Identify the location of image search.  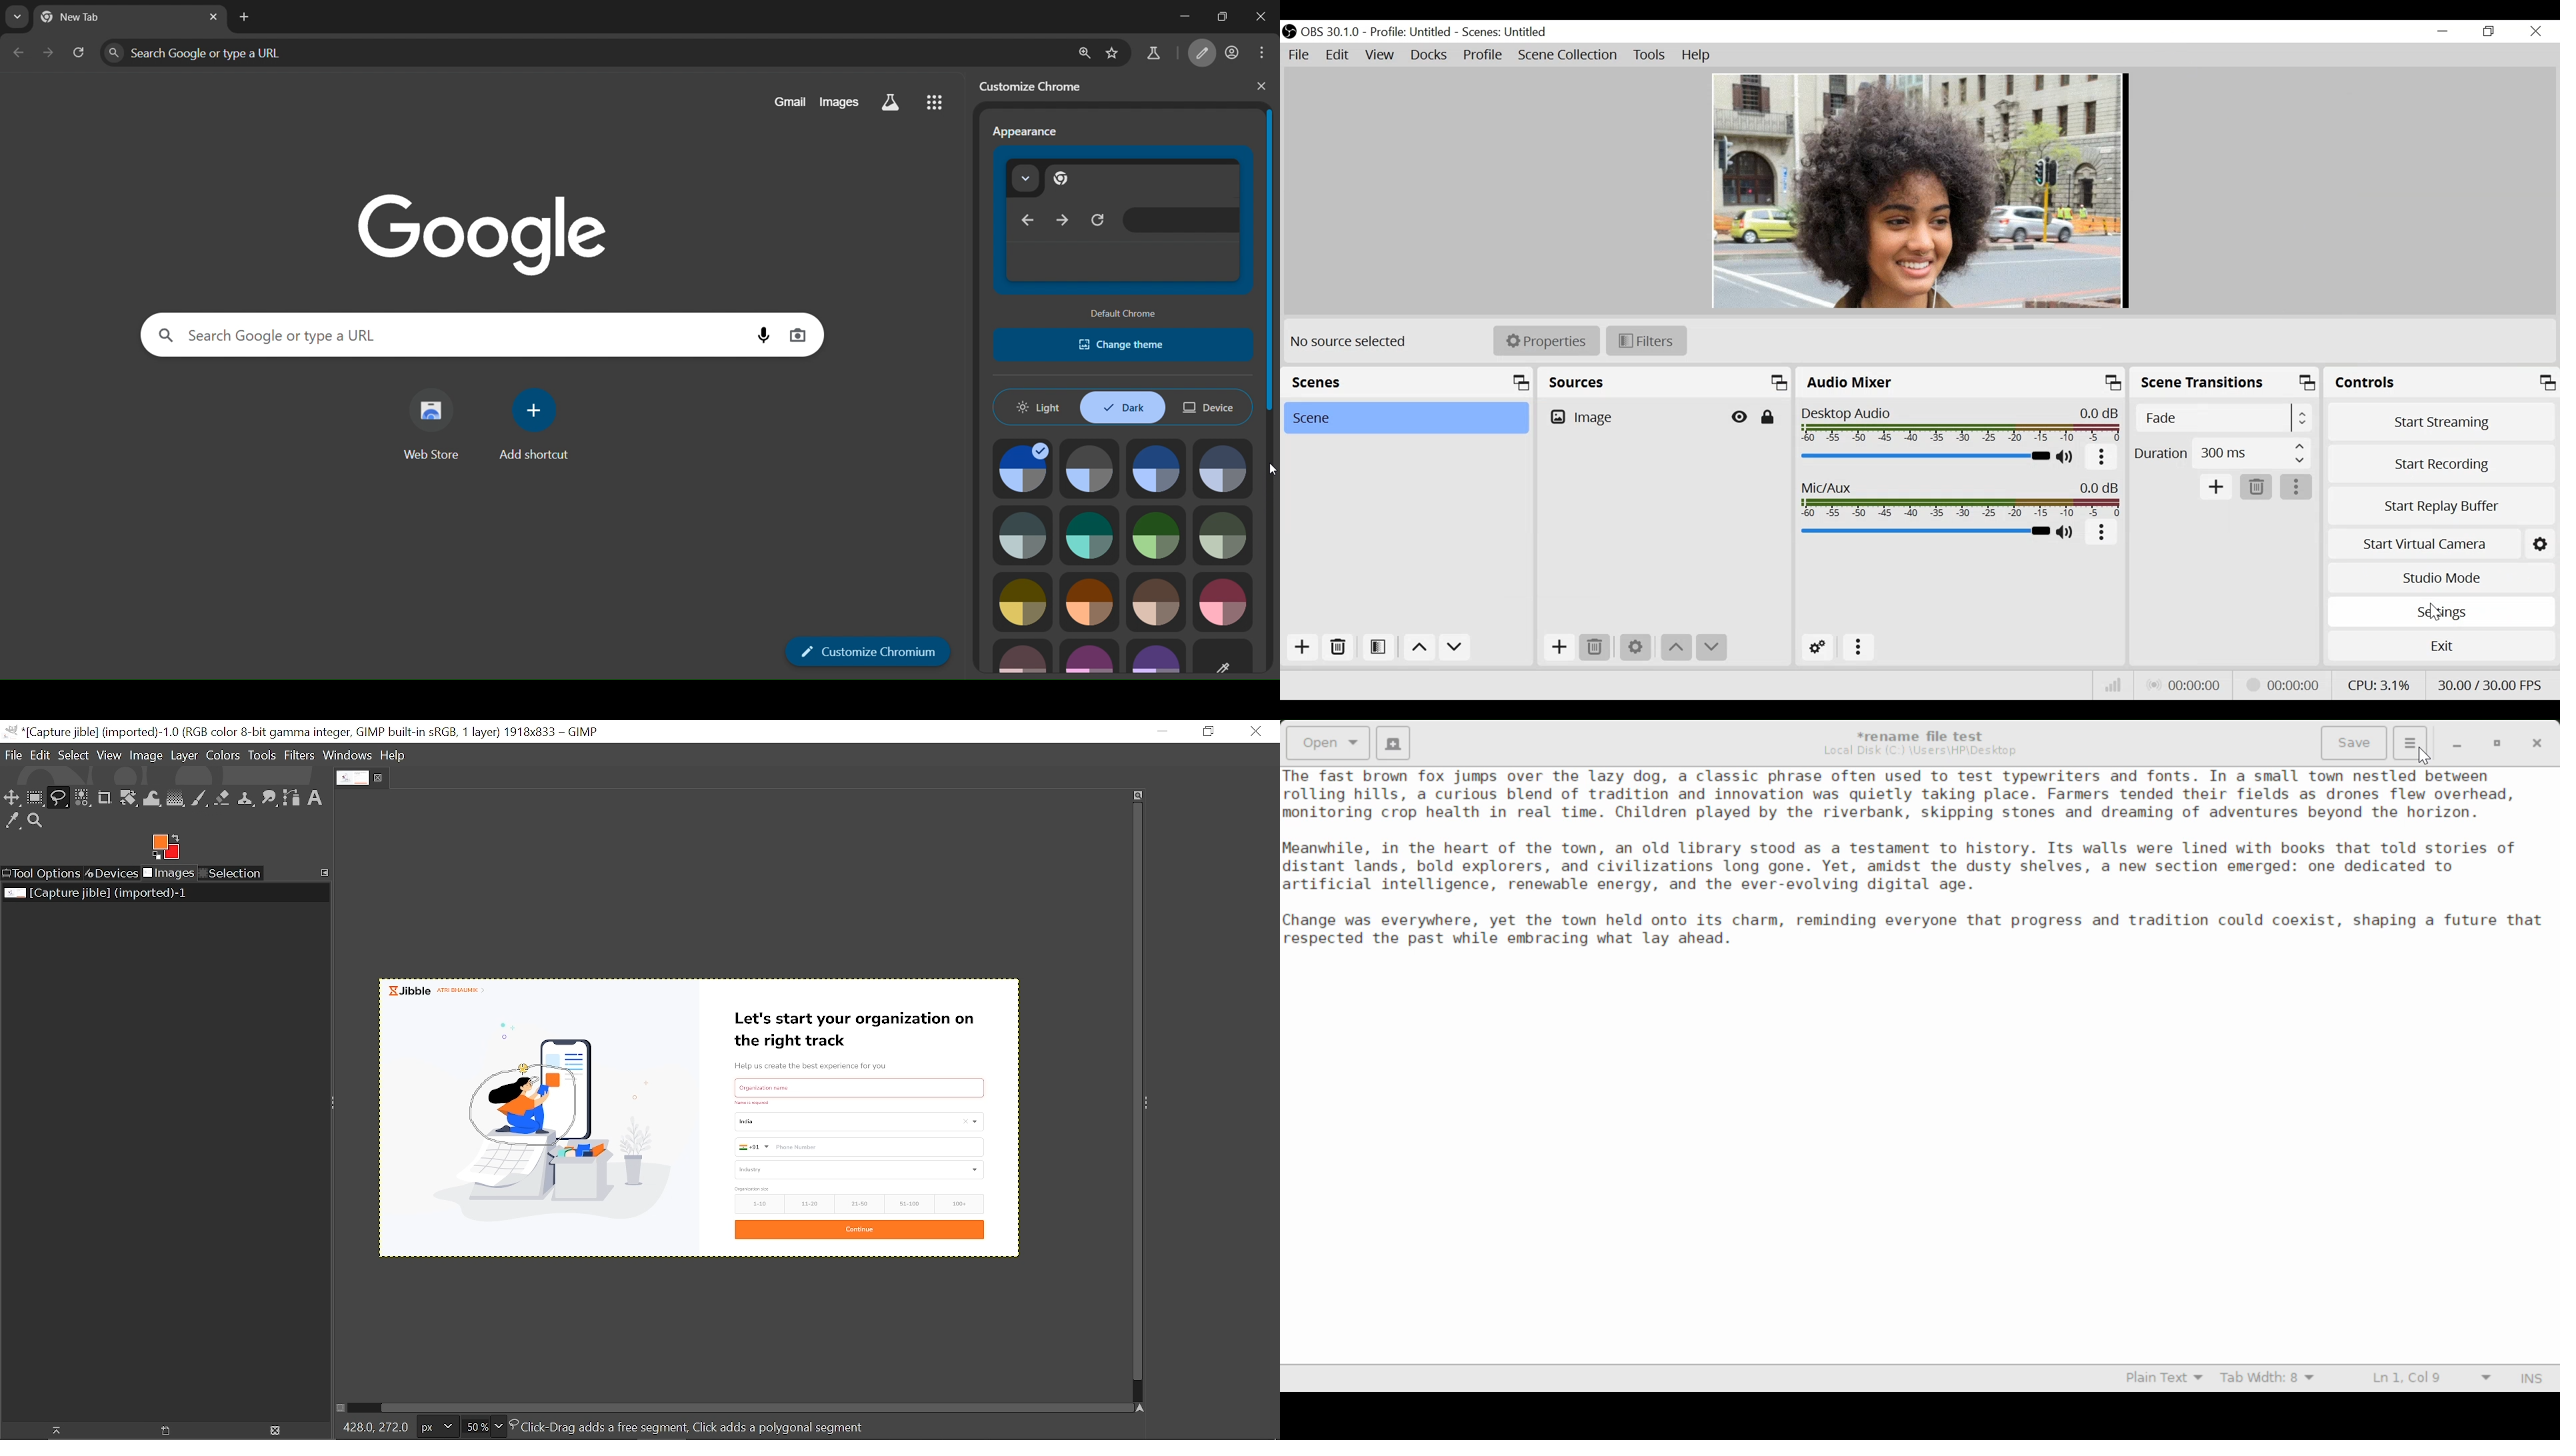
(797, 334).